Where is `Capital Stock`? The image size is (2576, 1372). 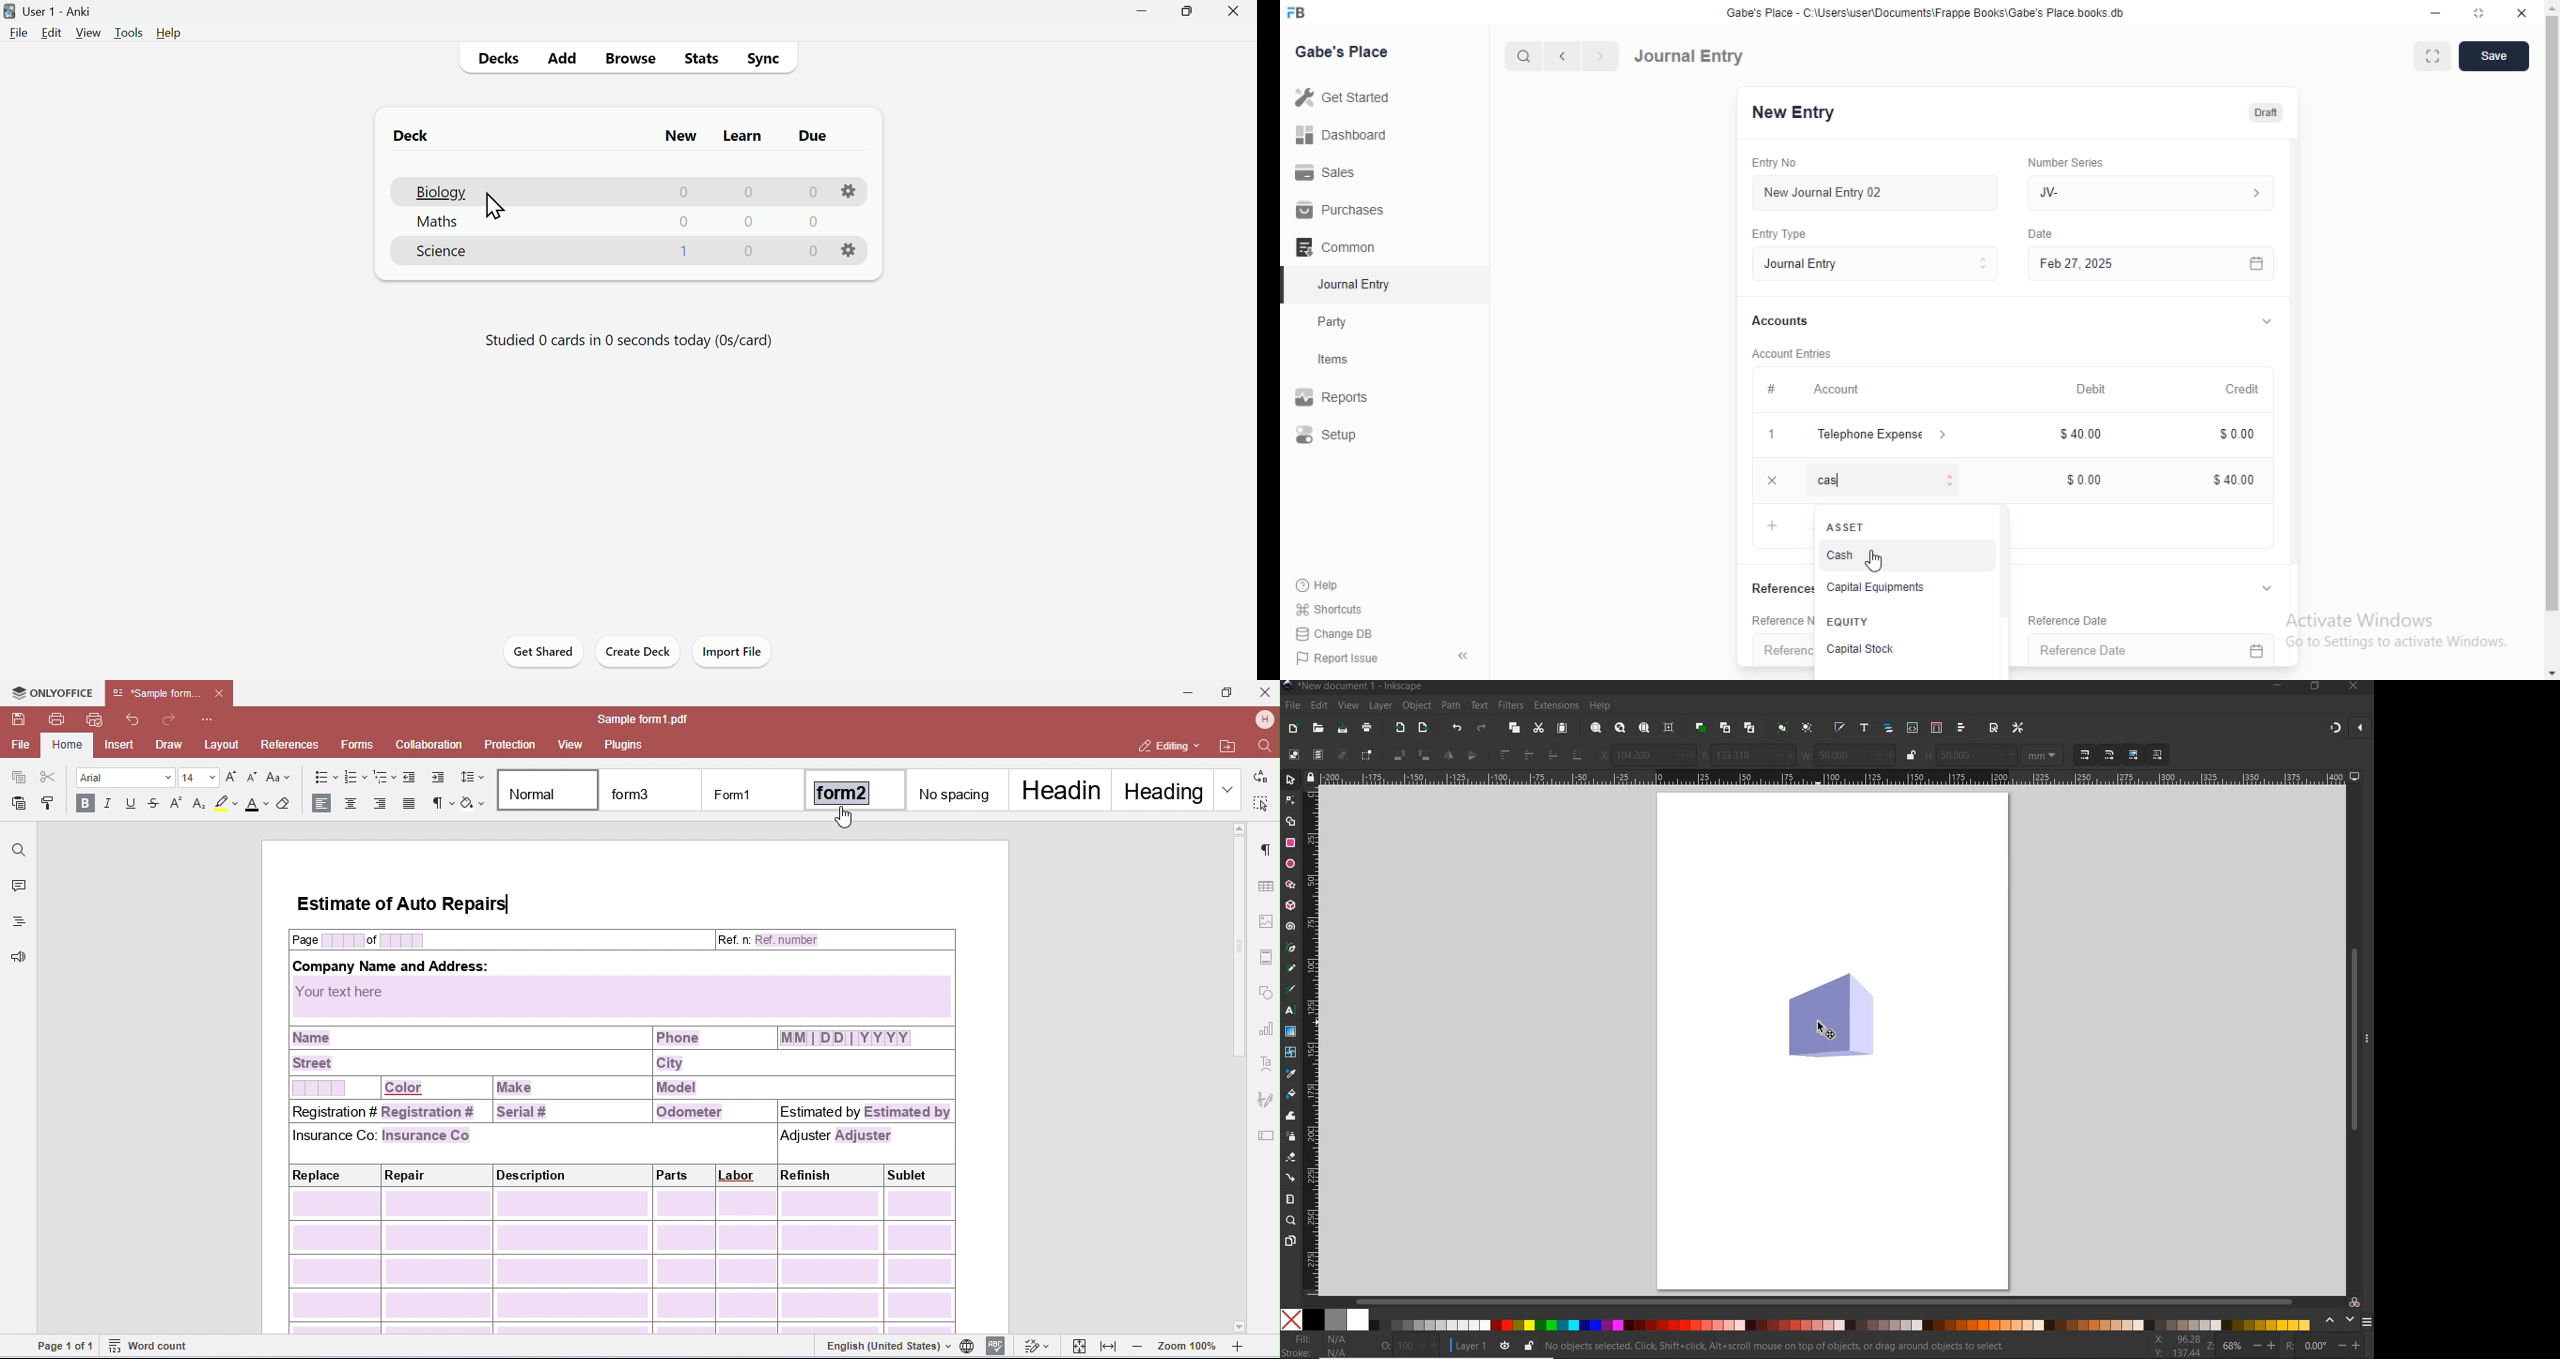
Capital Stock is located at coordinates (1860, 649).